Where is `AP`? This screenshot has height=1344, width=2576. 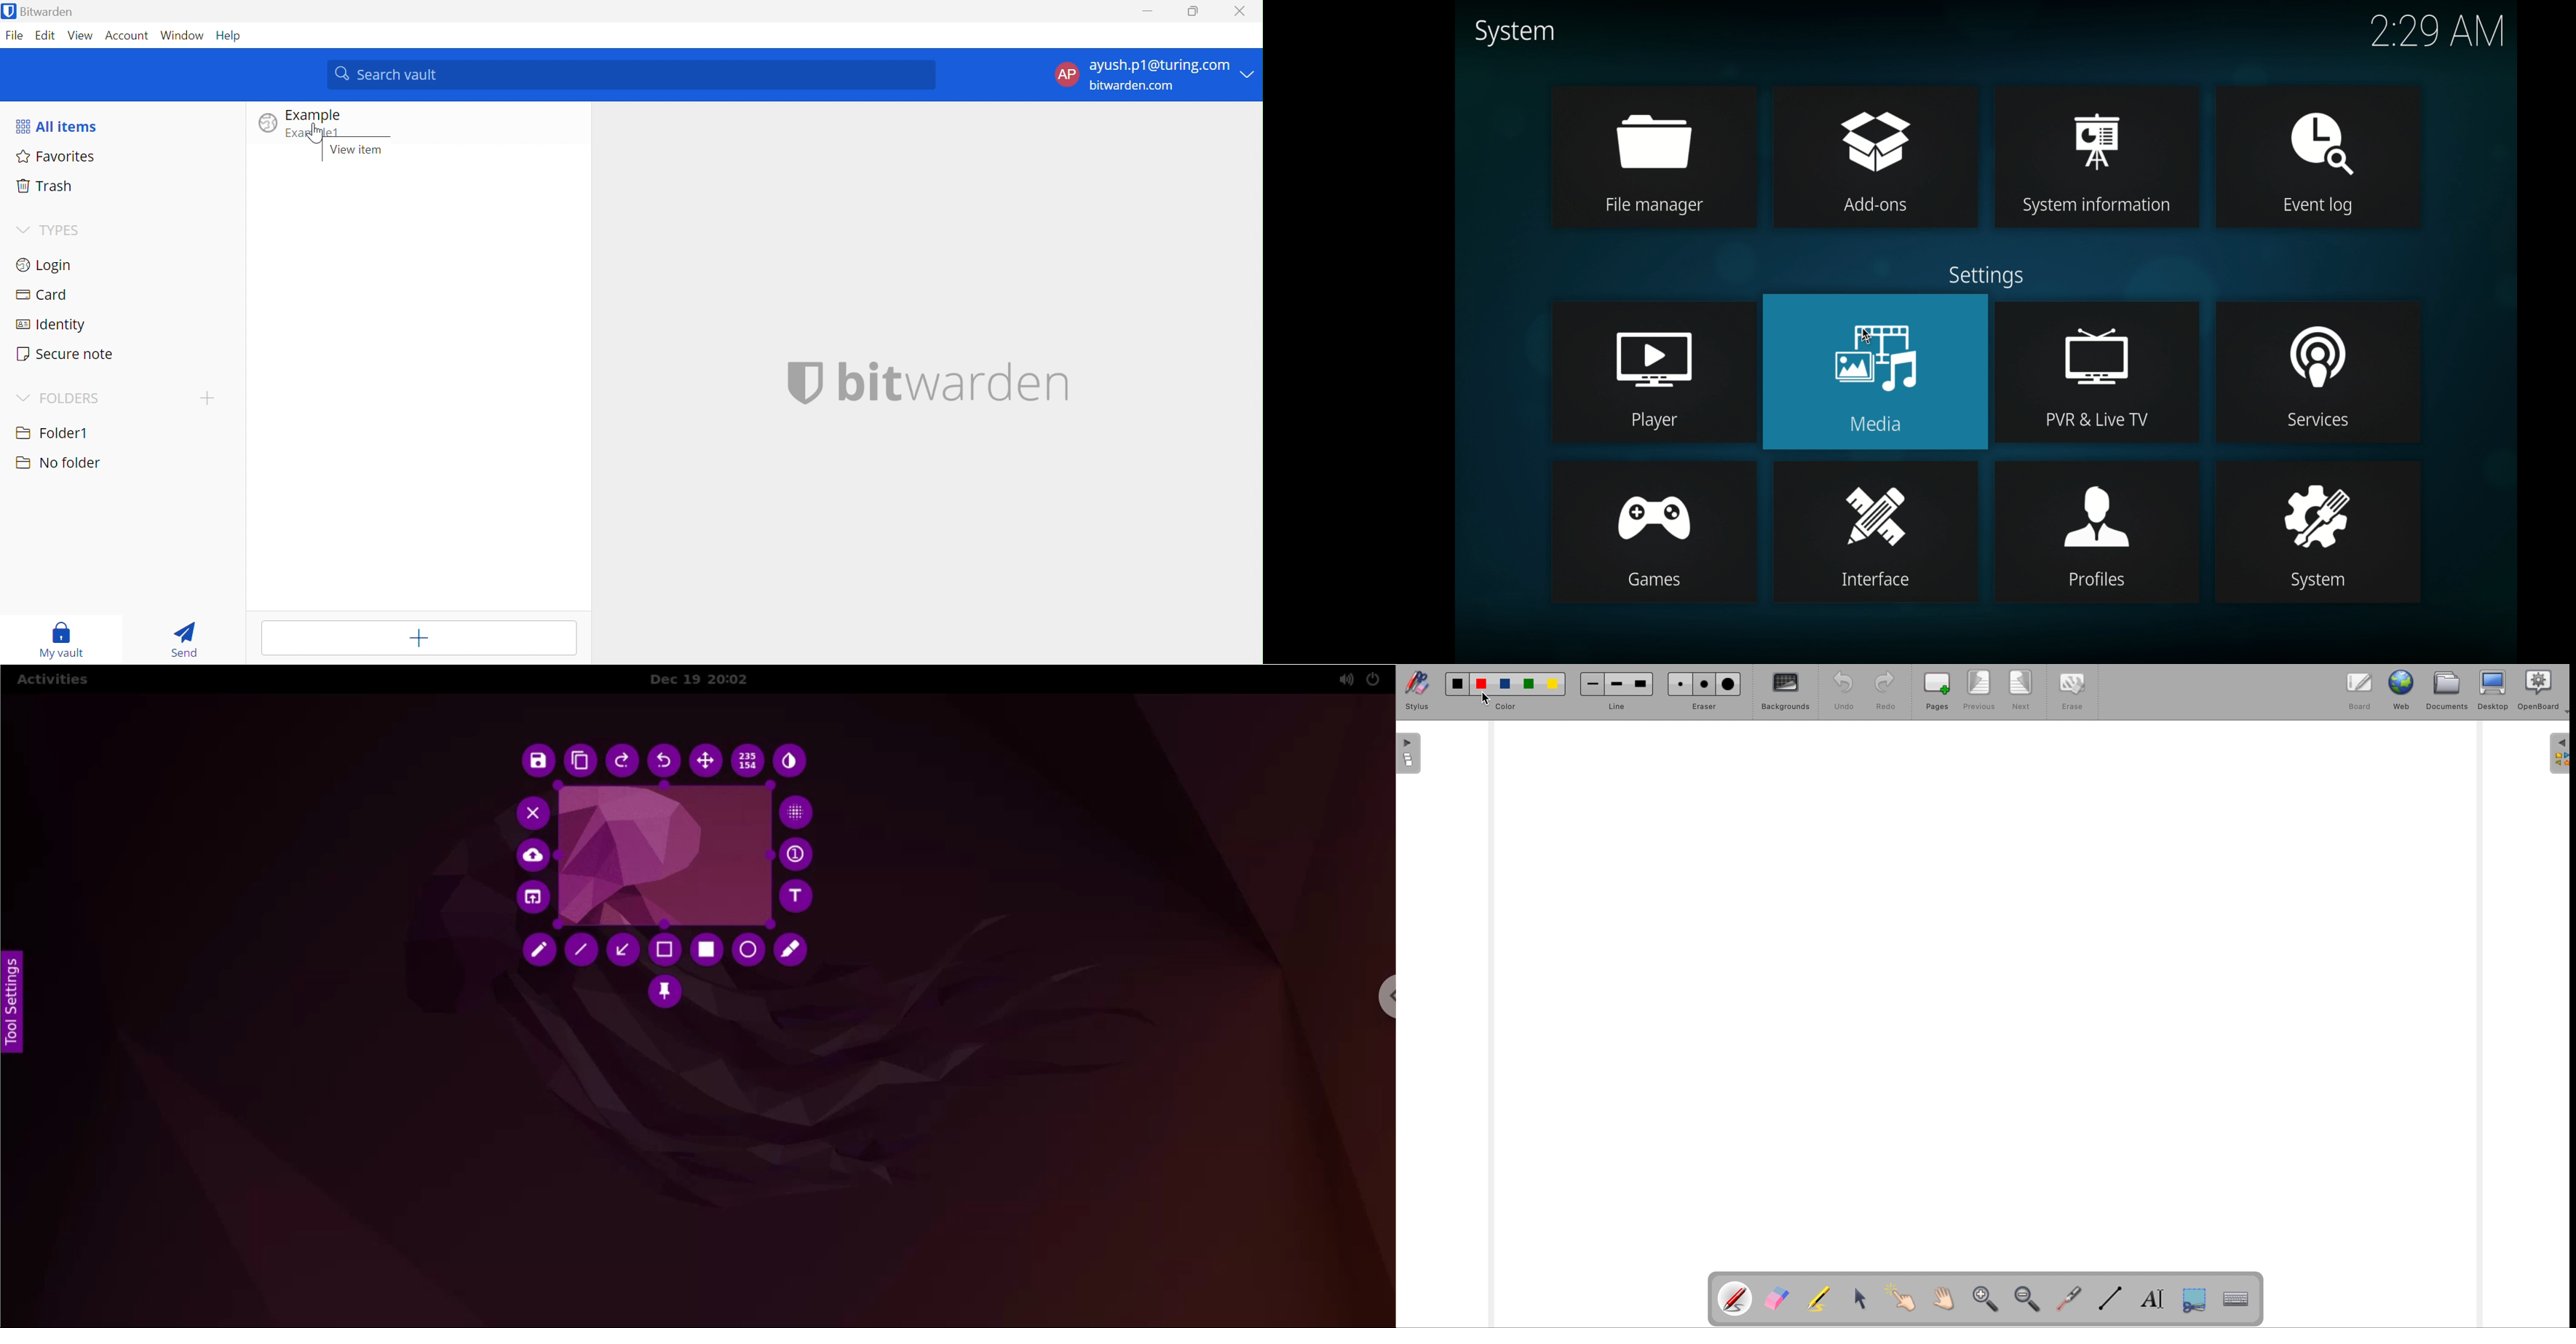
AP is located at coordinates (1067, 75).